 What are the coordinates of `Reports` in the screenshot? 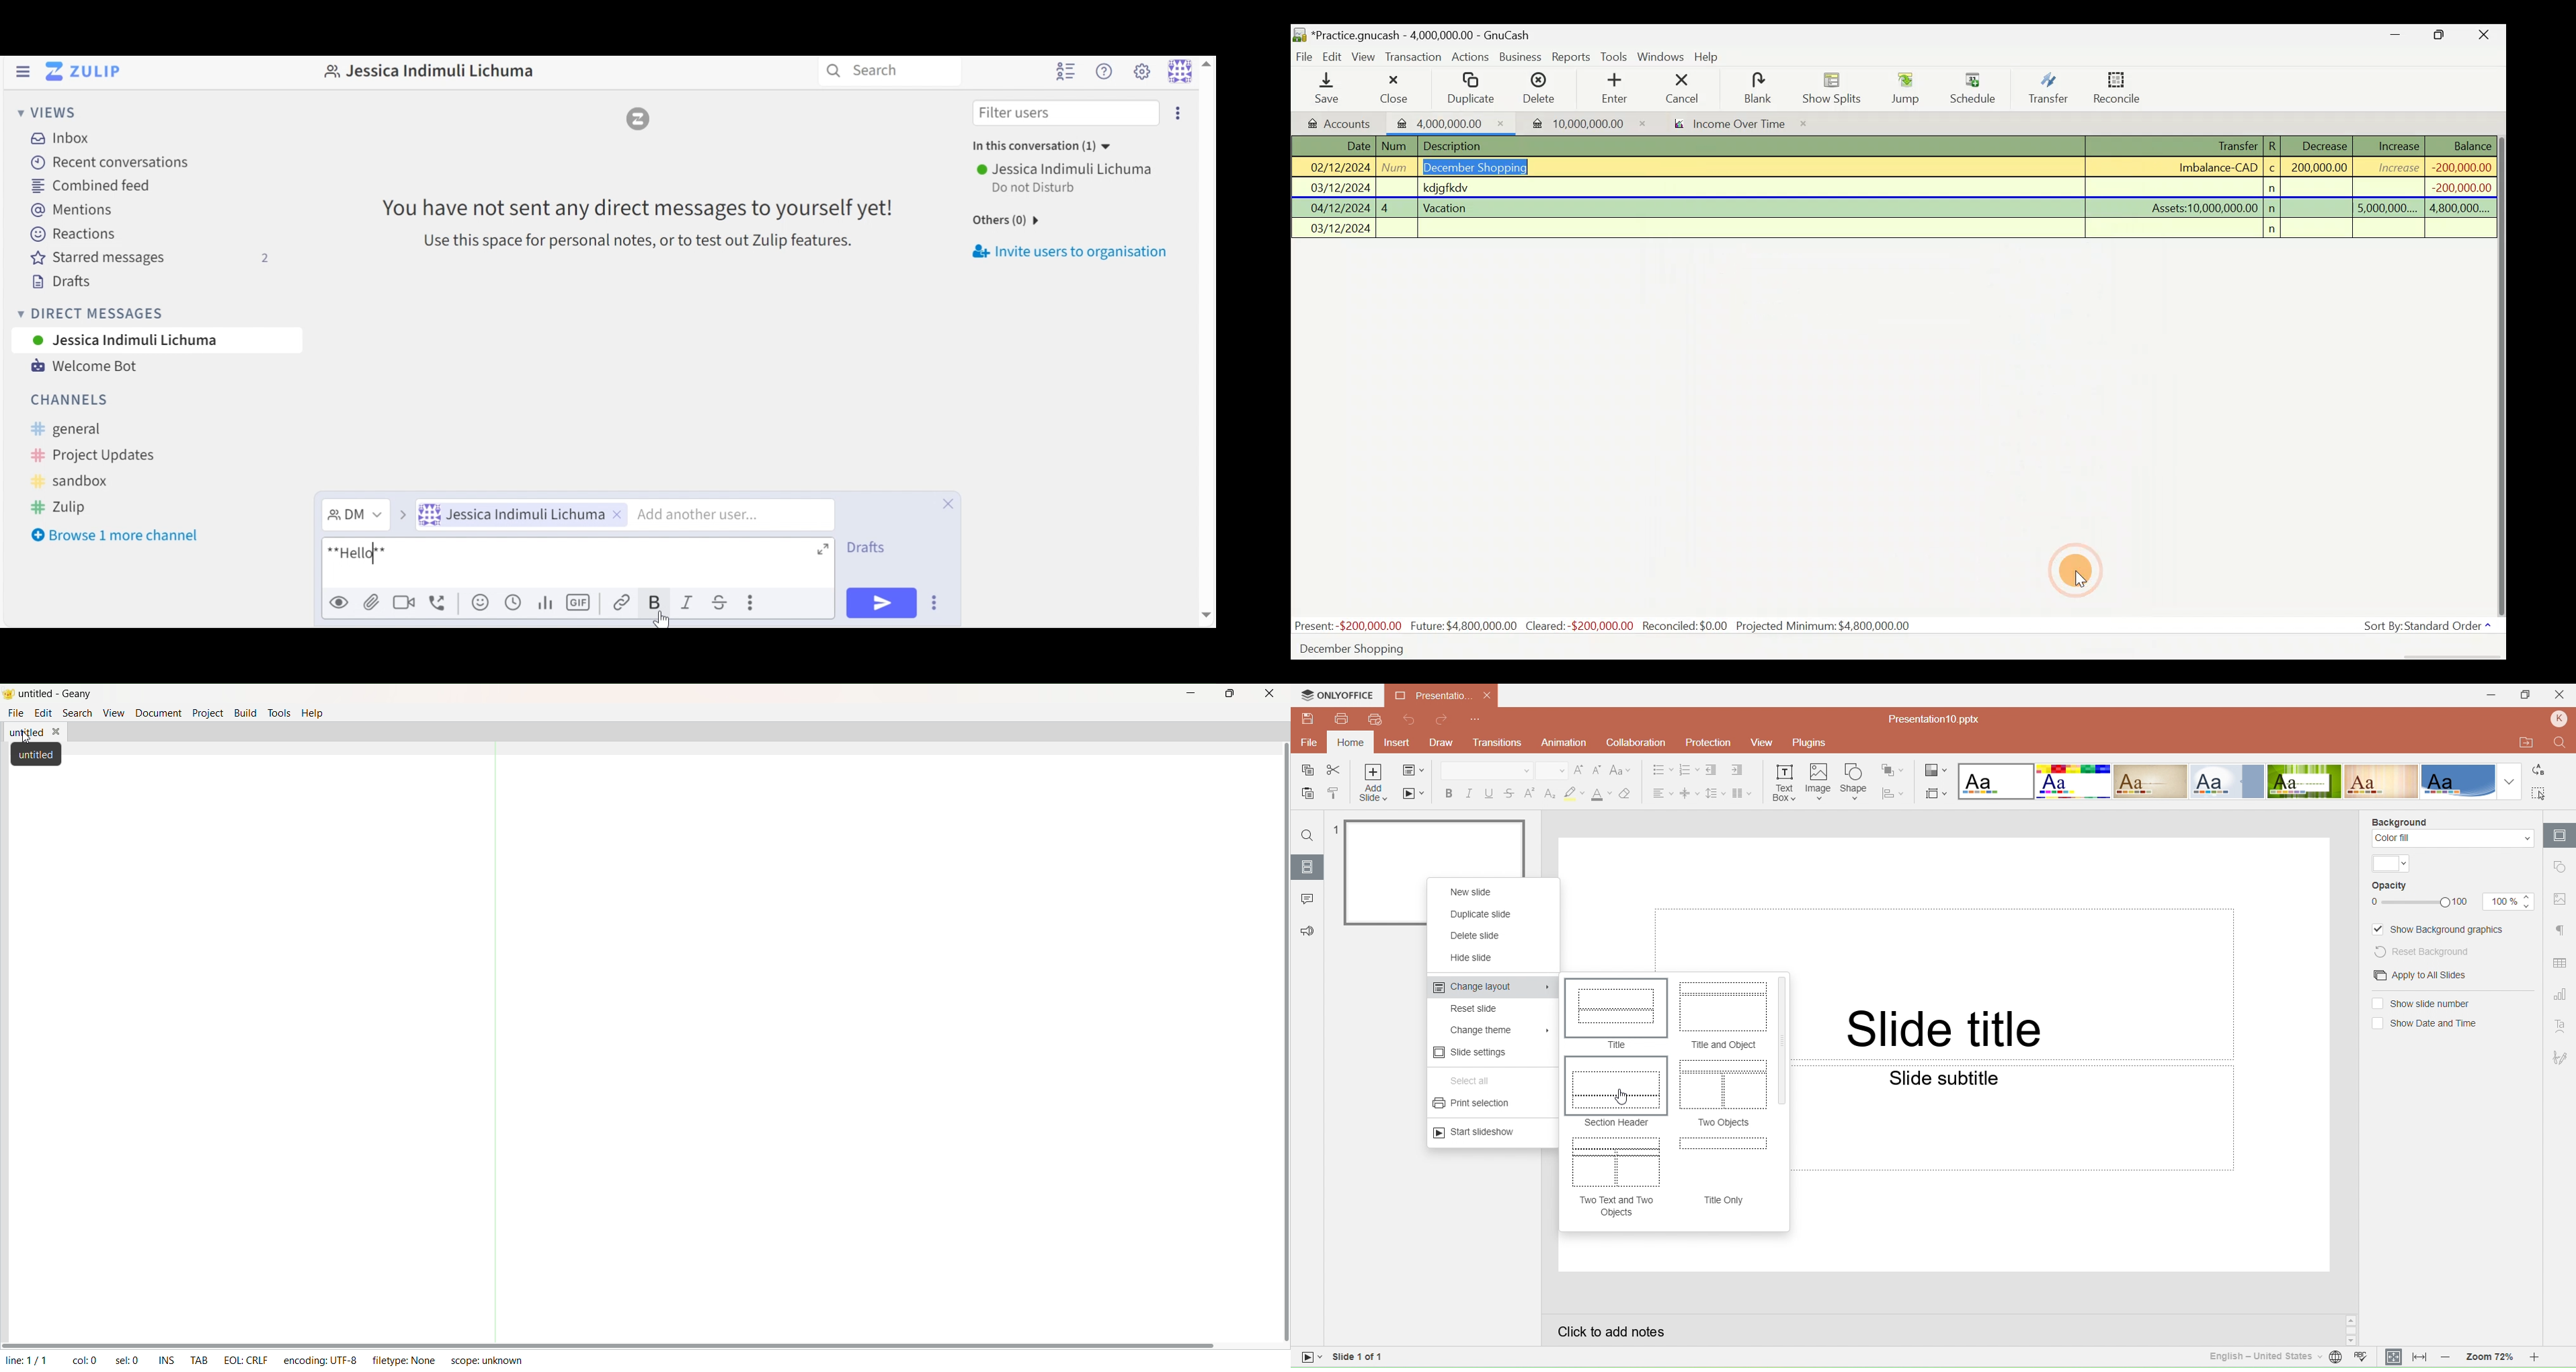 It's located at (1571, 57).